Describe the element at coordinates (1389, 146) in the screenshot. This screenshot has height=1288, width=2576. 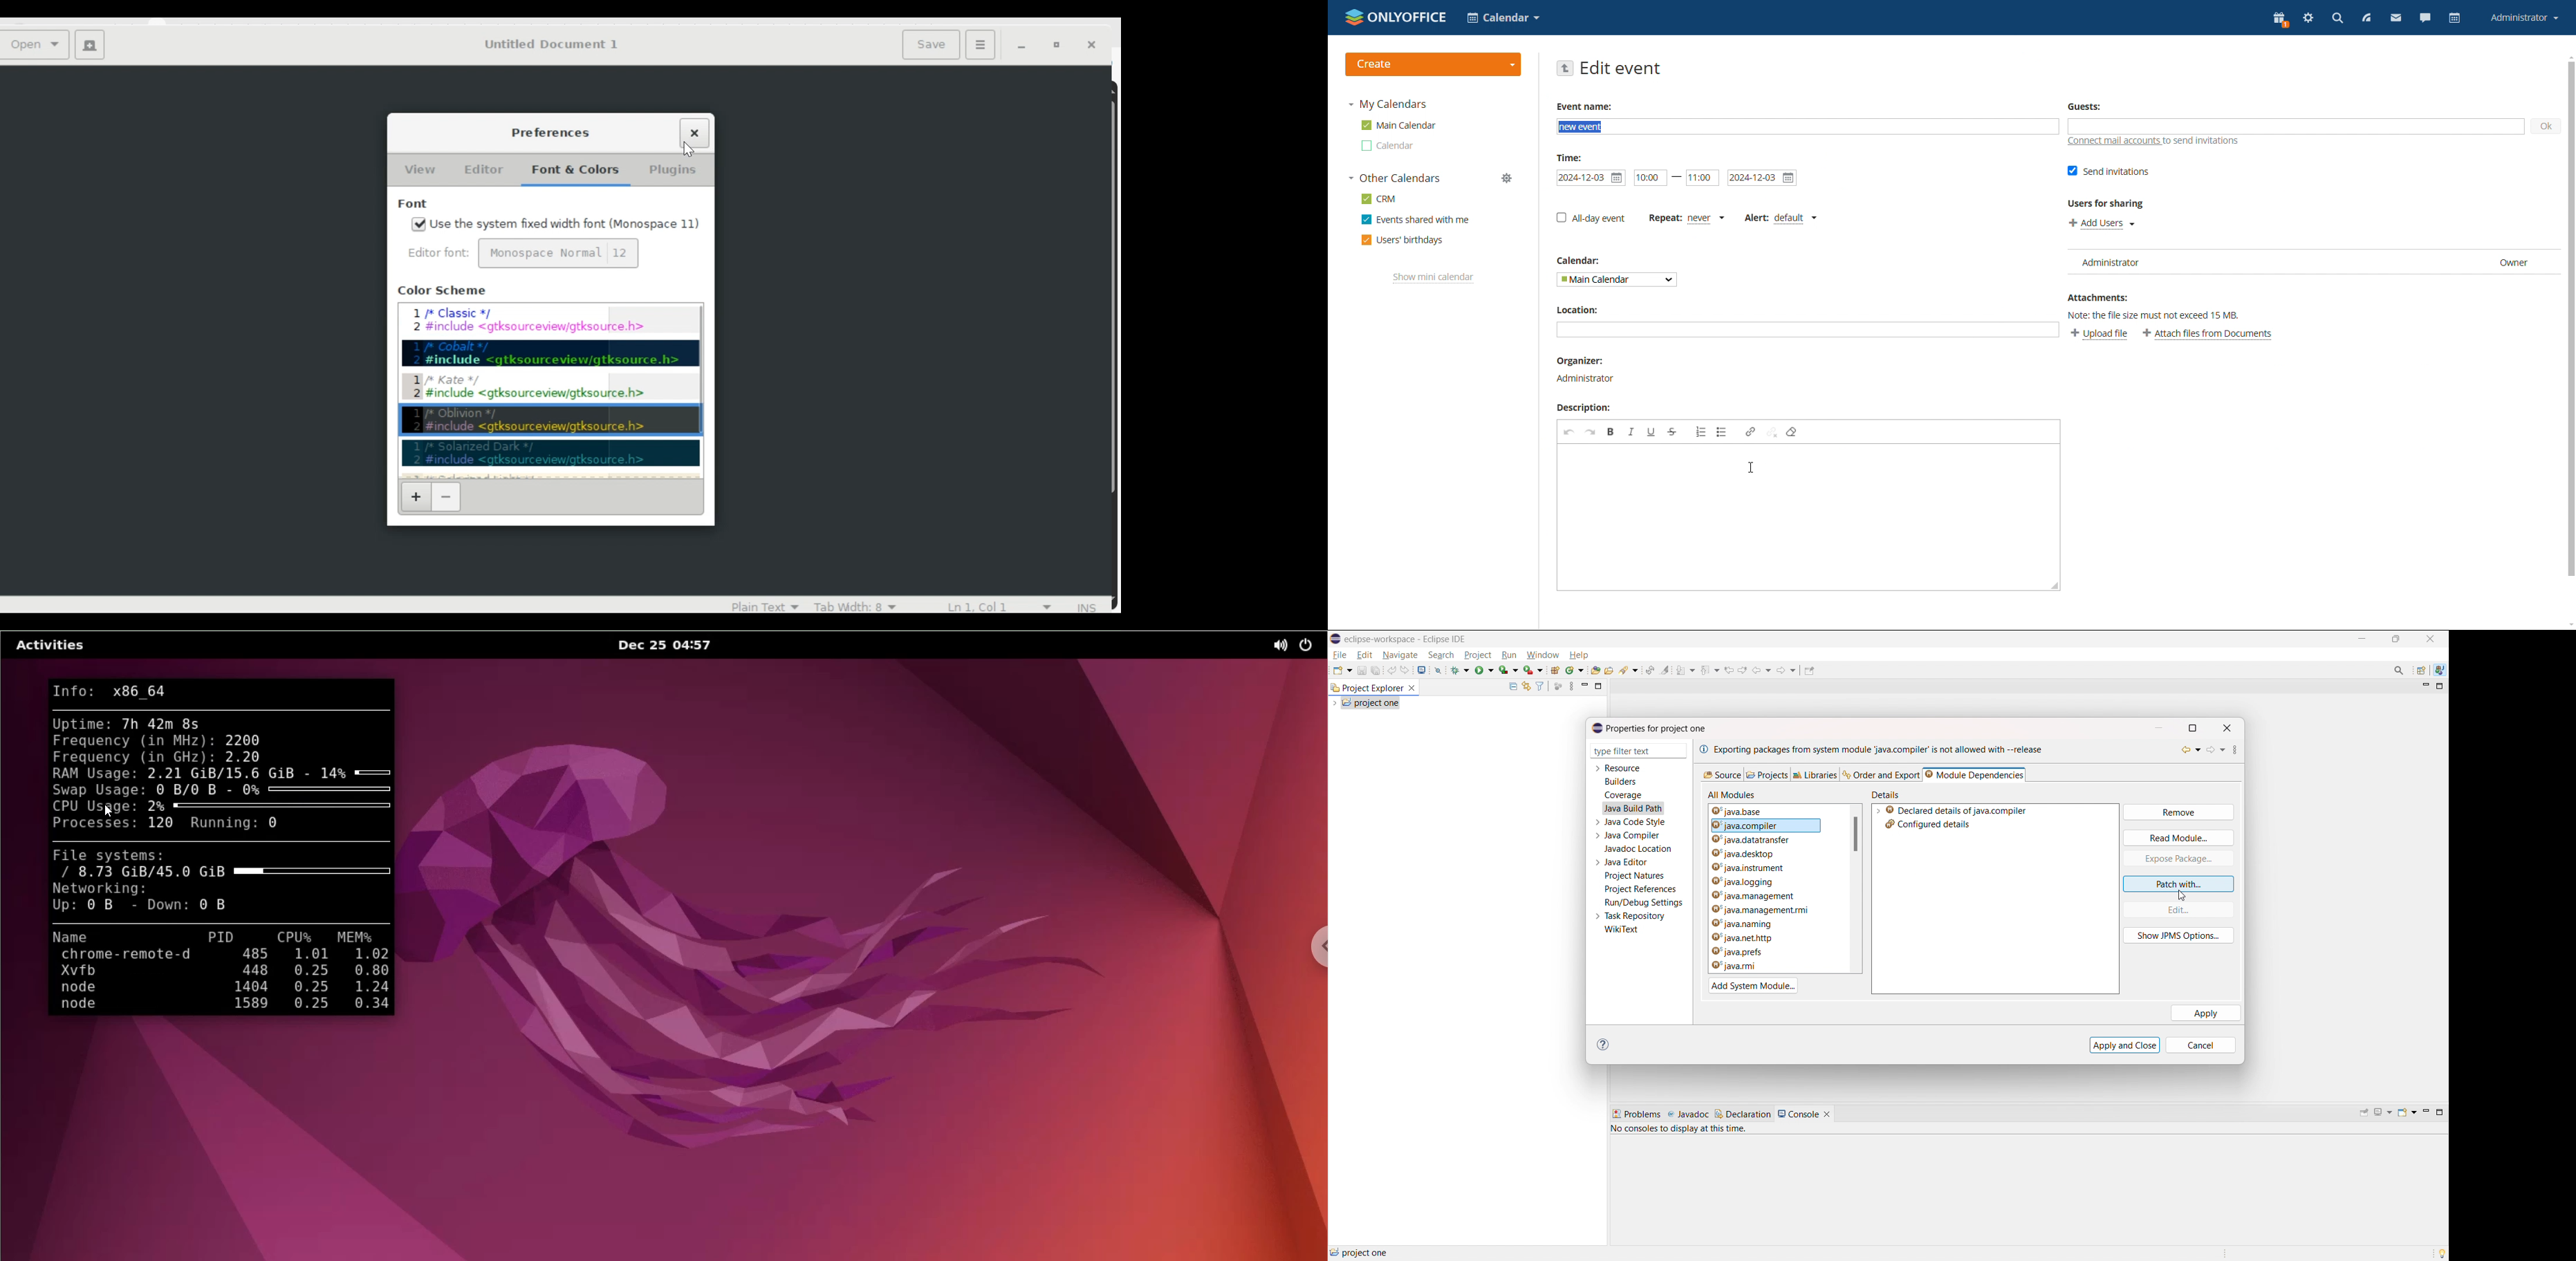
I see `other calendar` at that location.